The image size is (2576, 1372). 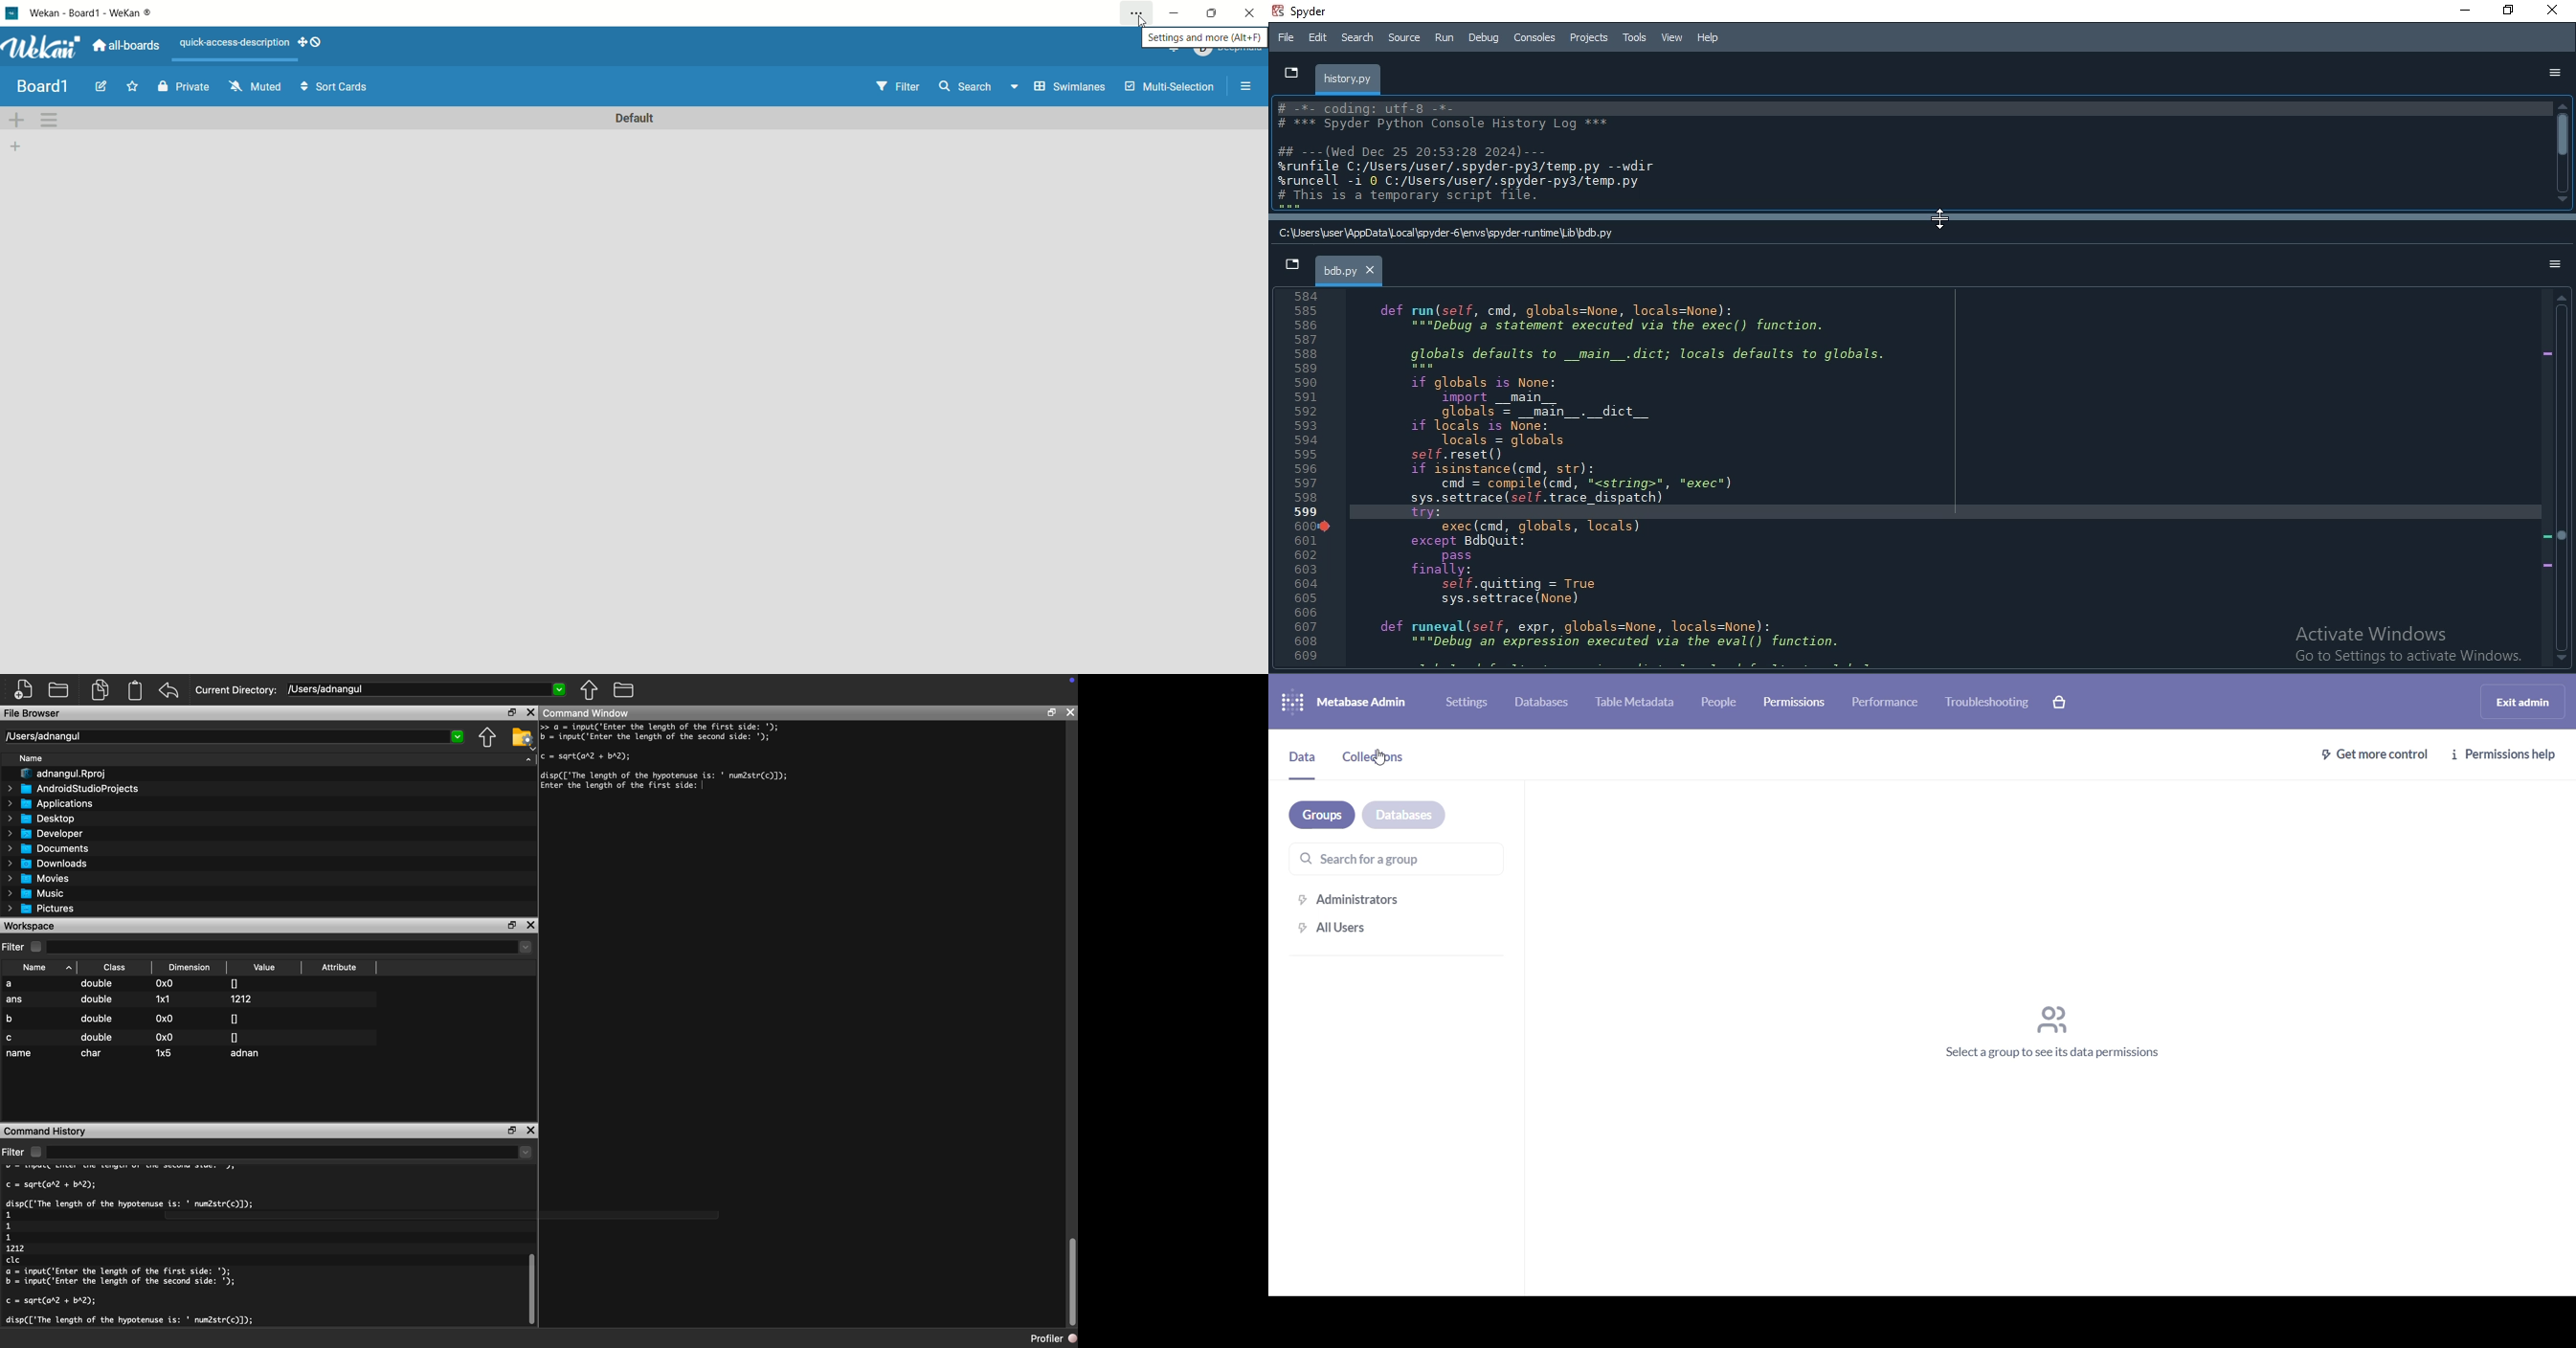 What do you see at coordinates (124, 48) in the screenshot?
I see `all boards` at bounding box center [124, 48].